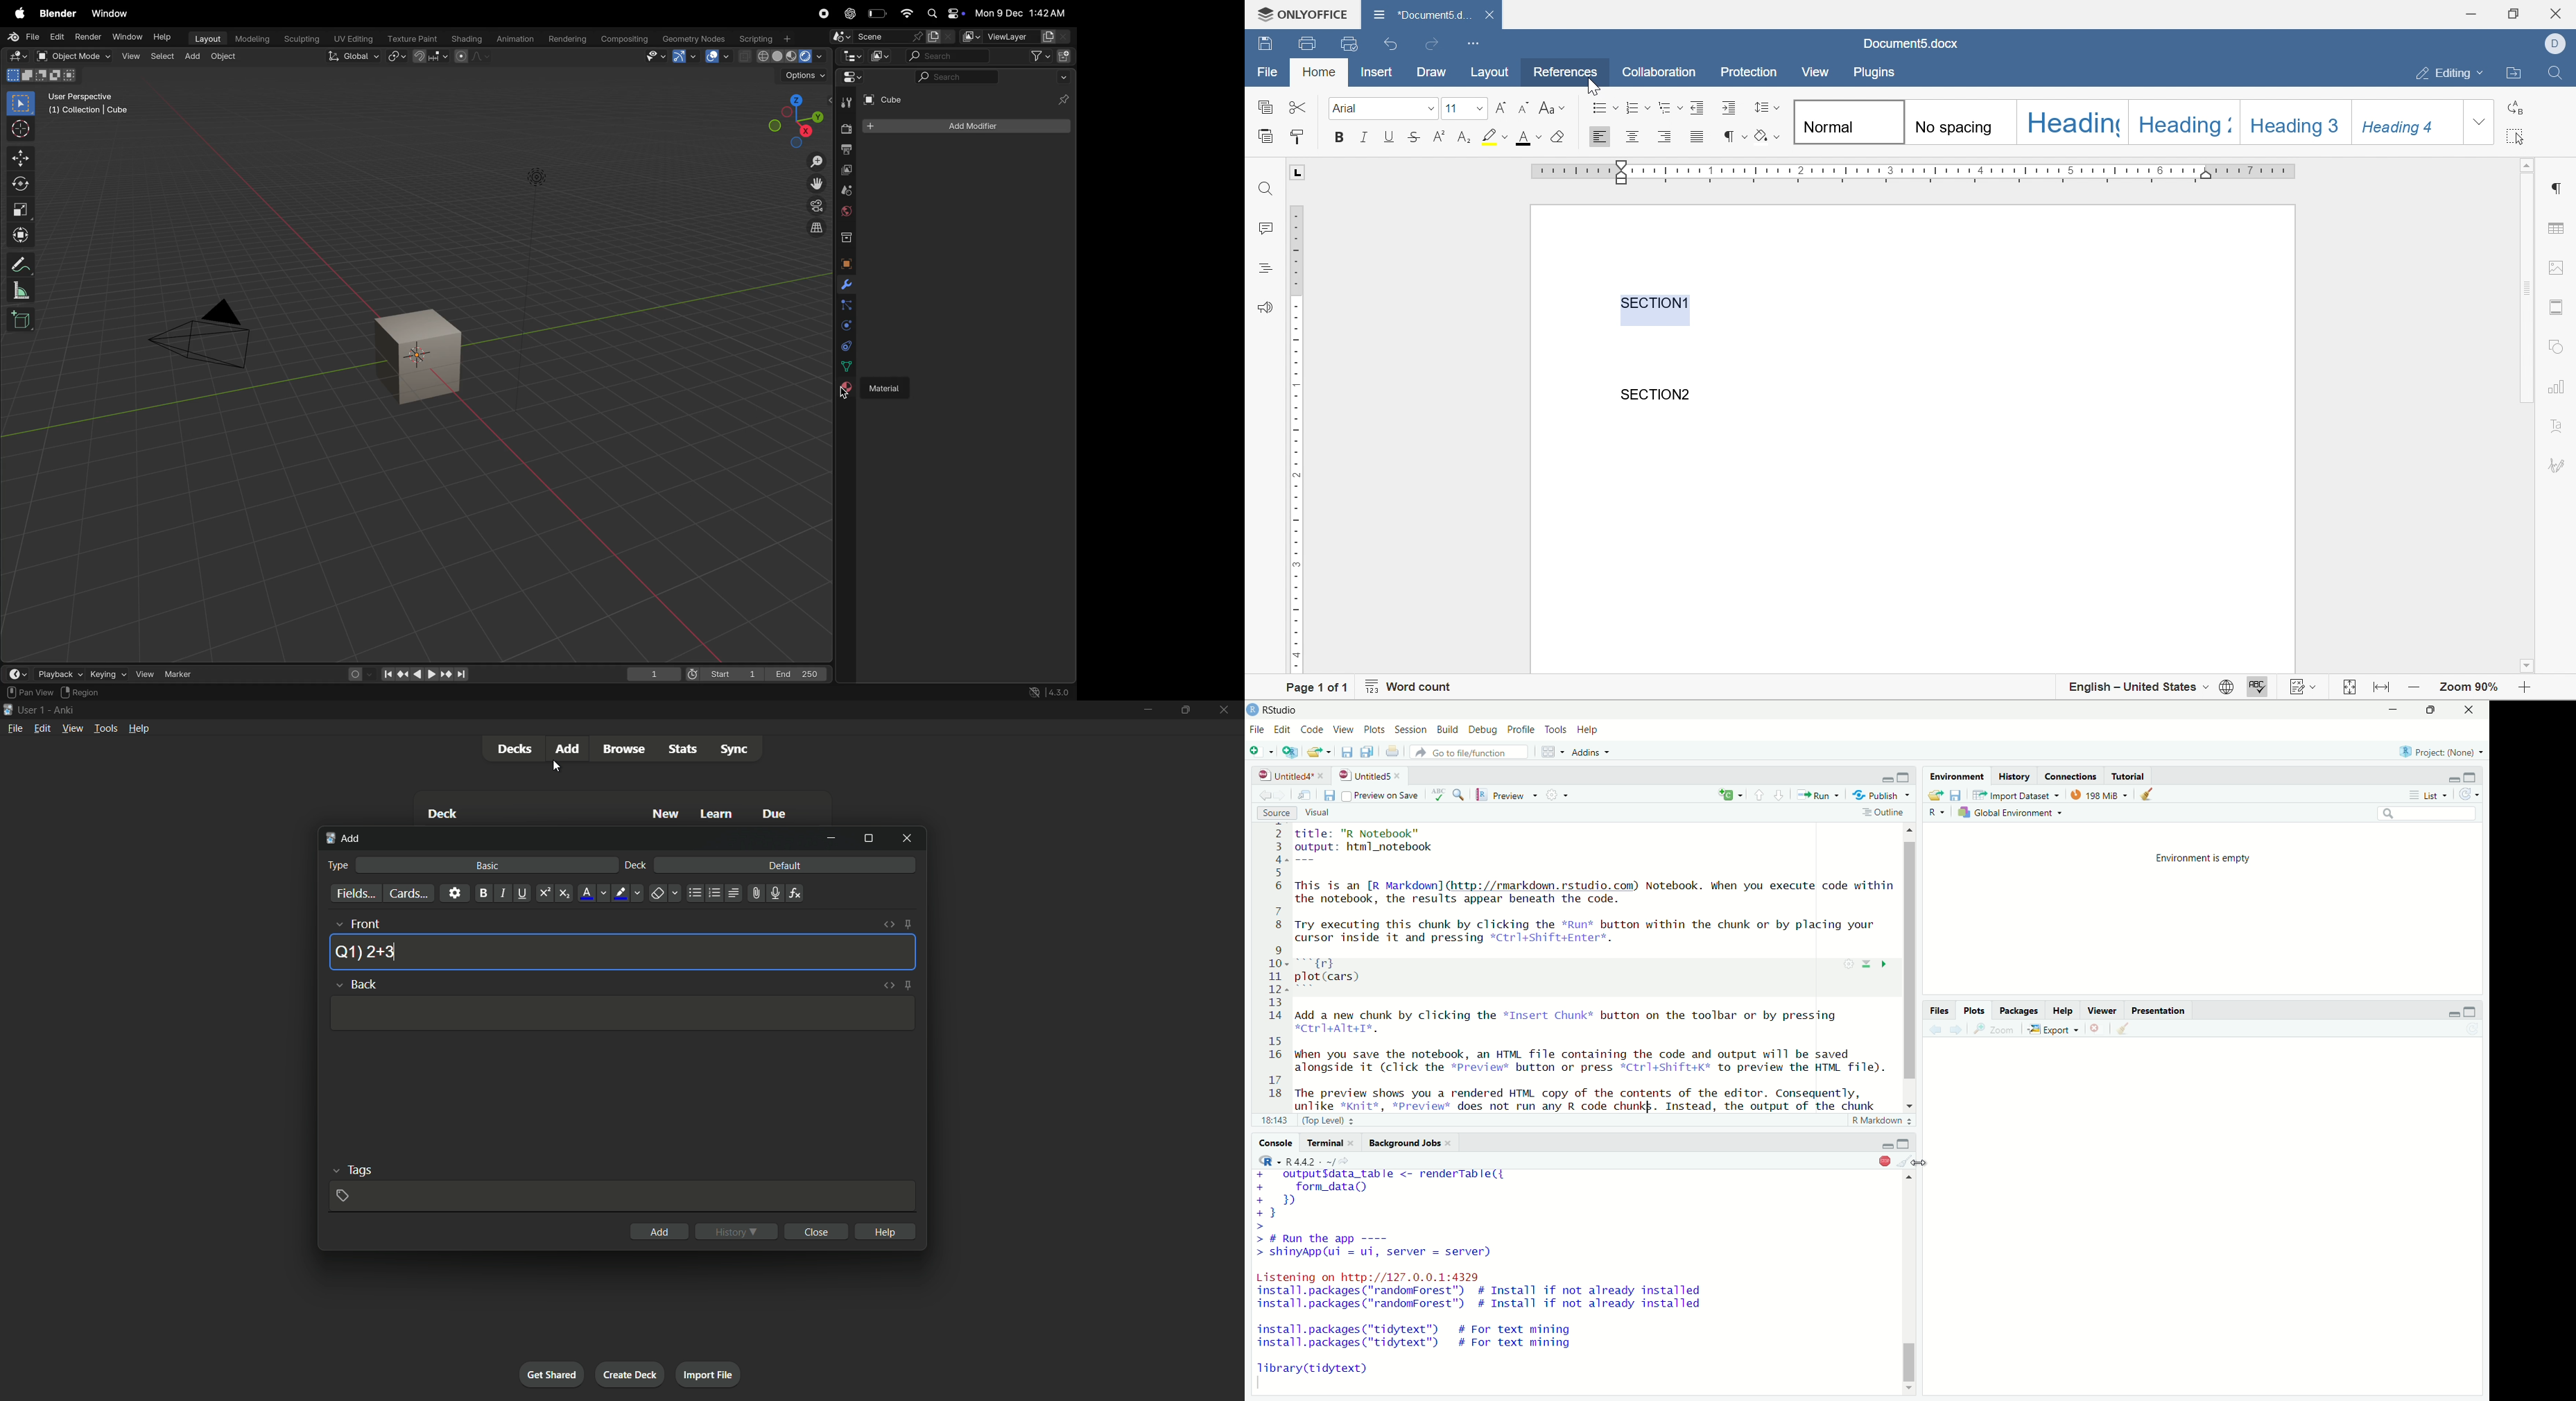  Describe the element at coordinates (49, 672) in the screenshot. I see `playback` at that location.